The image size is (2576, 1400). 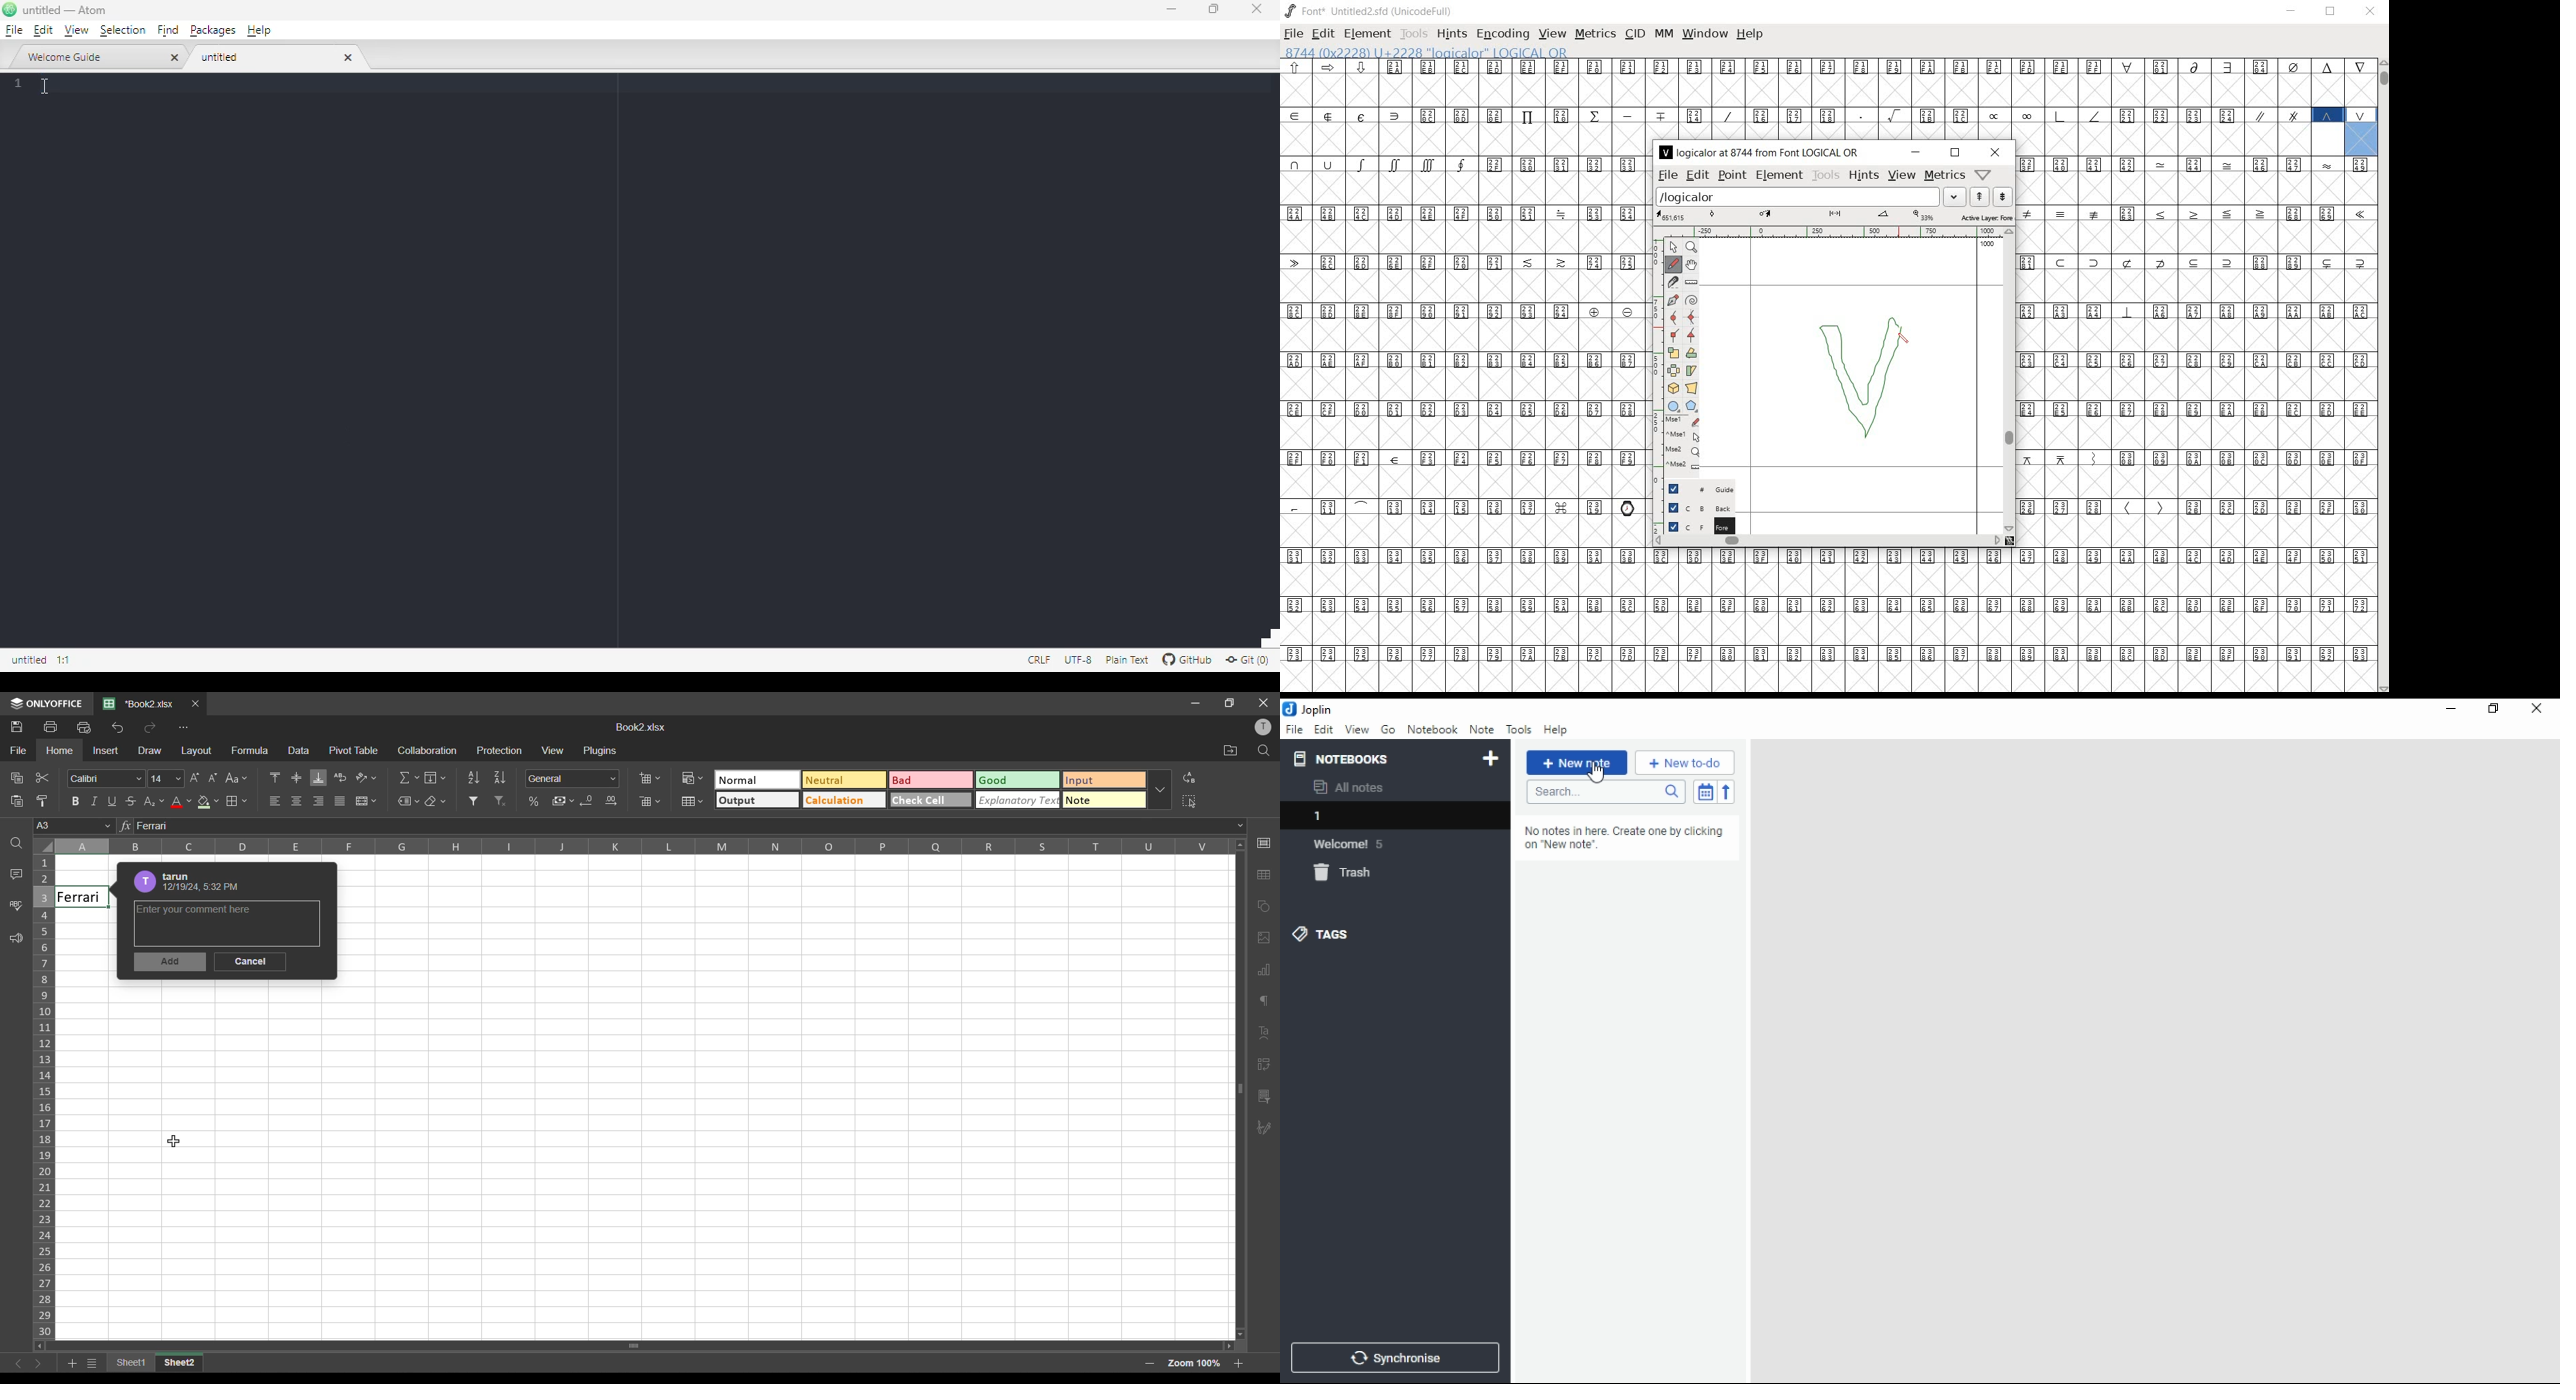 I want to click on view, so click(x=1553, y=34).